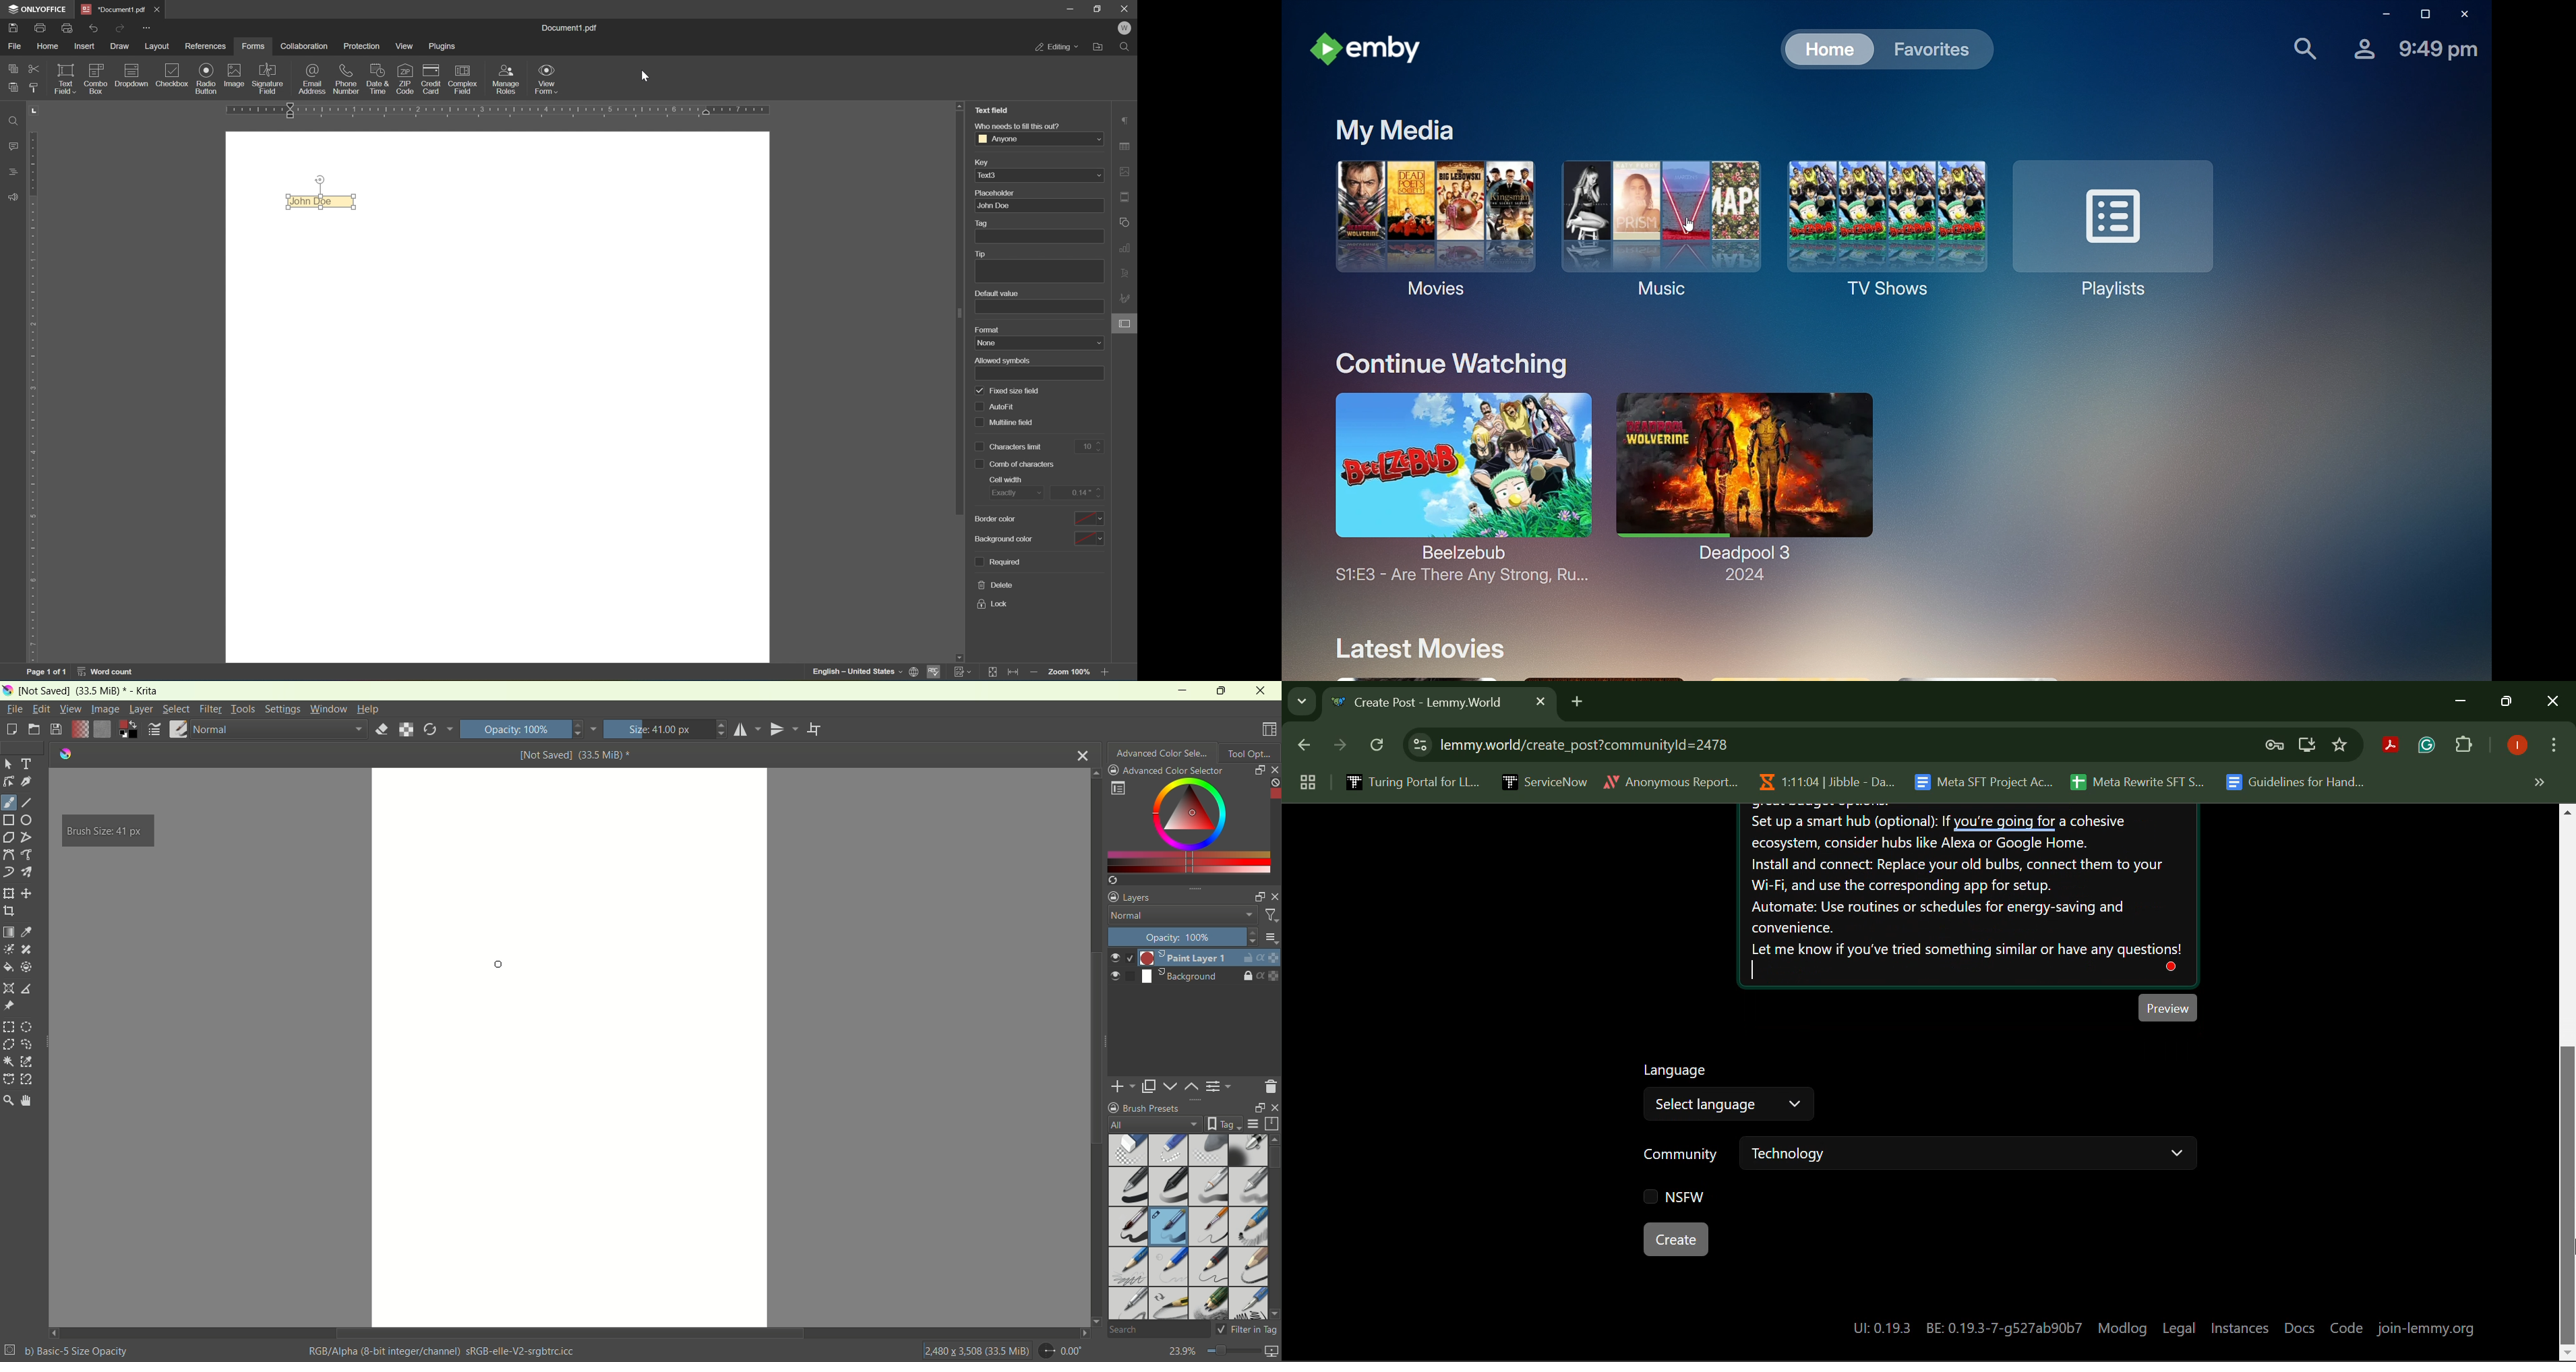 Image resolution: width=2576 pixels, height=1372 pixels. What do you see at coordinates (307, 46) in the screenshot?
I see `collaboration` at bounding box center [307, 46].